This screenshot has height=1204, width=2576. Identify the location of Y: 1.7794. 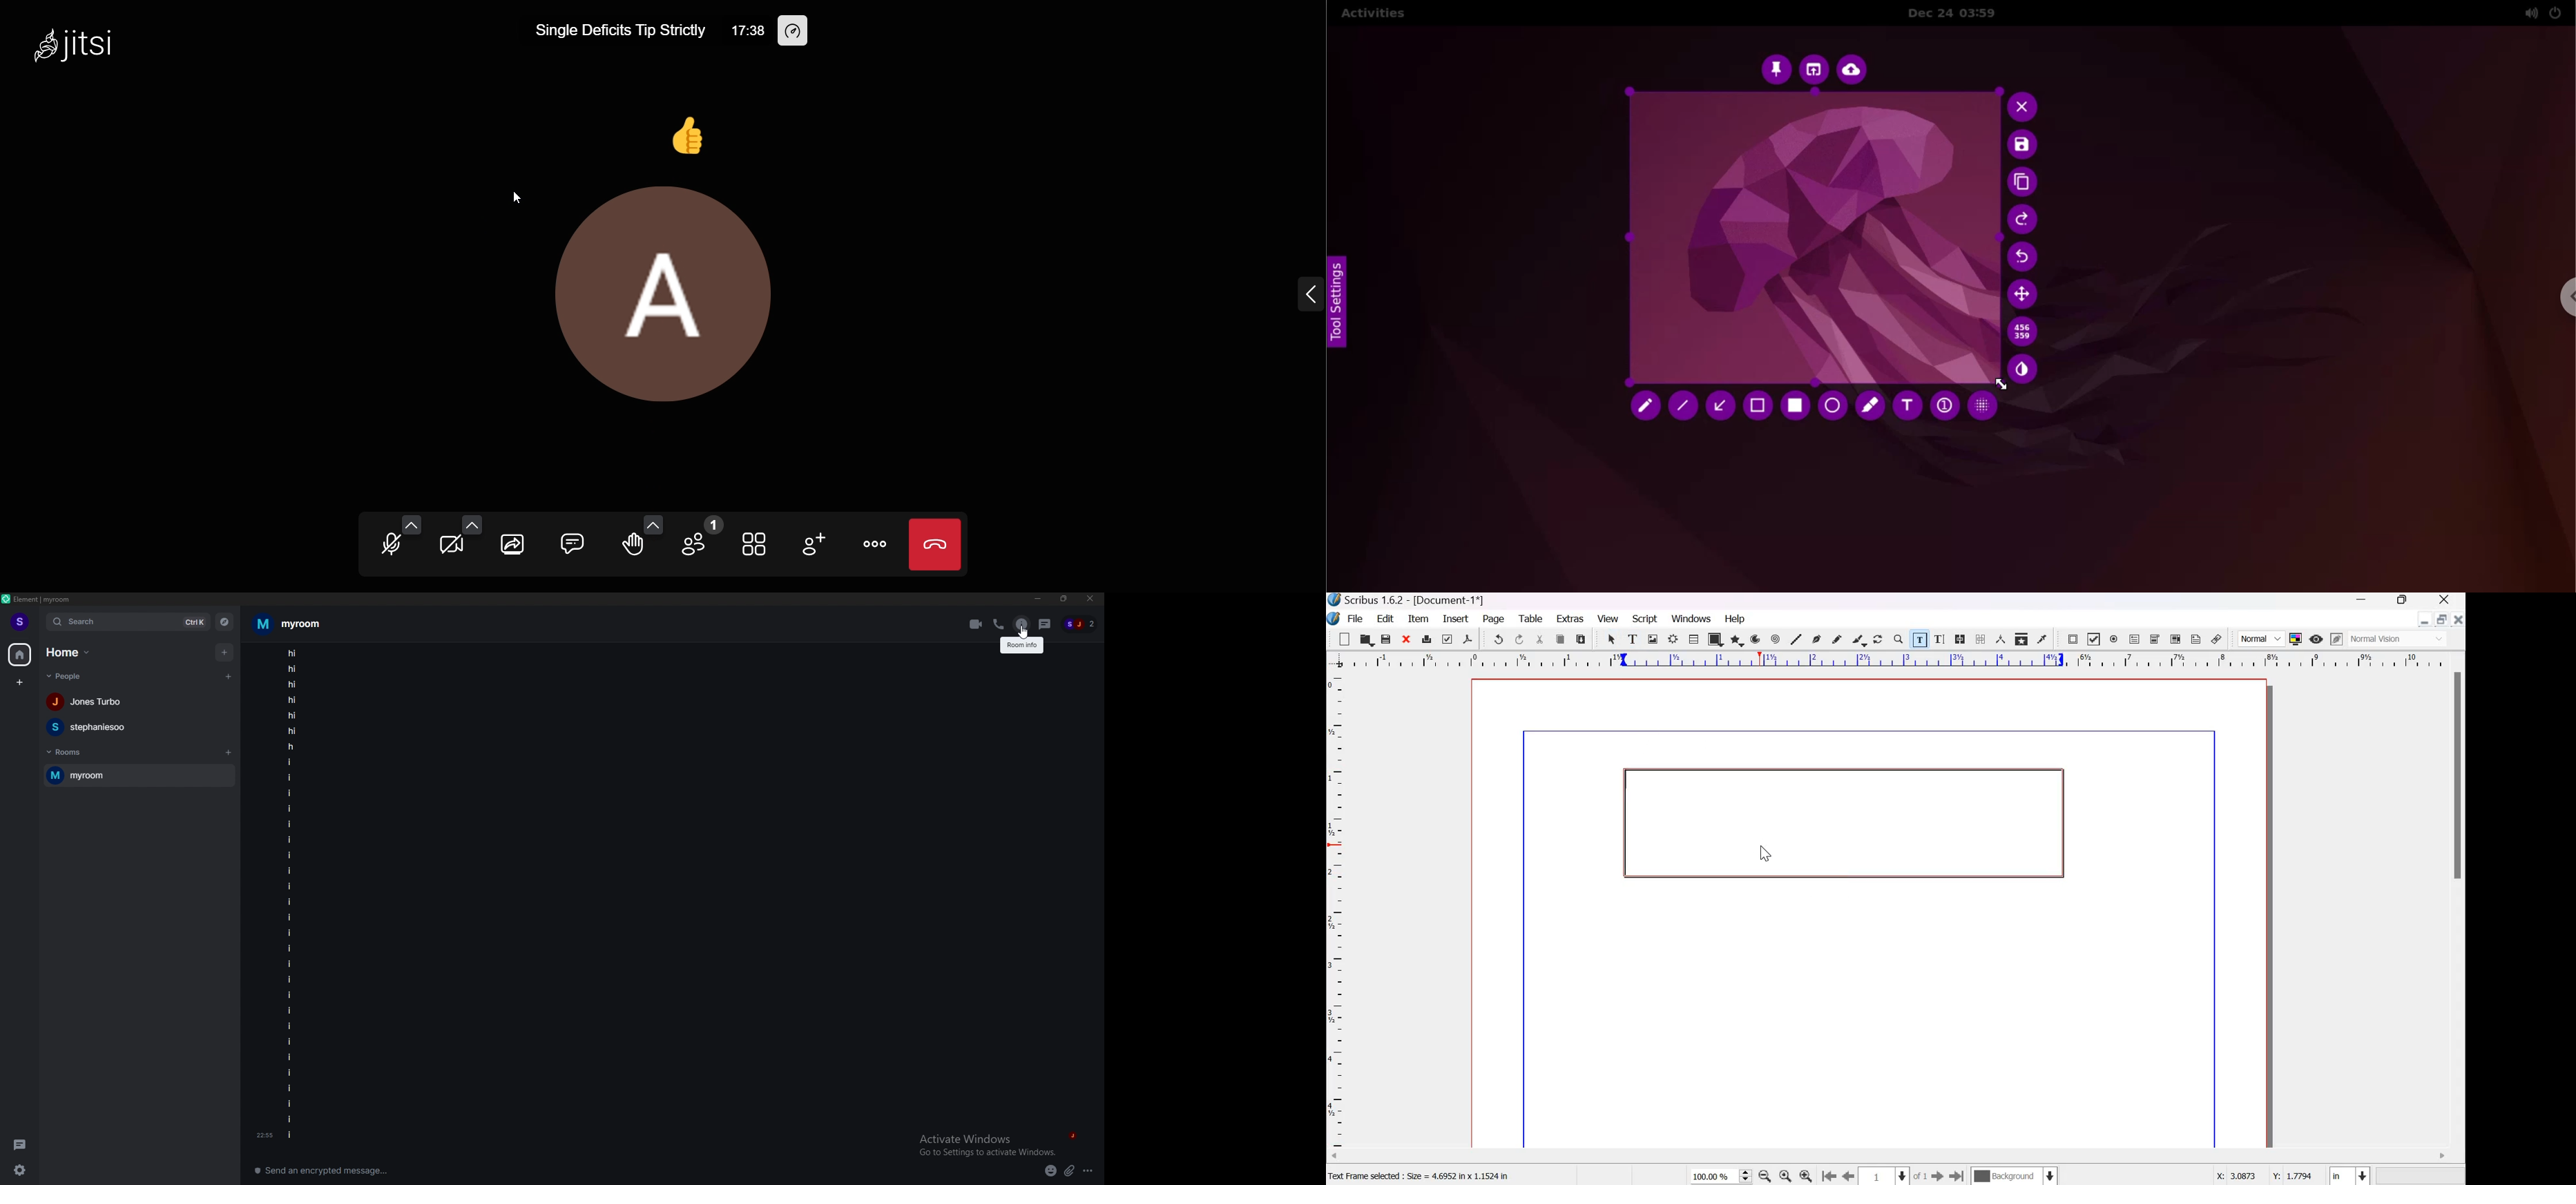
(2291, 1174).